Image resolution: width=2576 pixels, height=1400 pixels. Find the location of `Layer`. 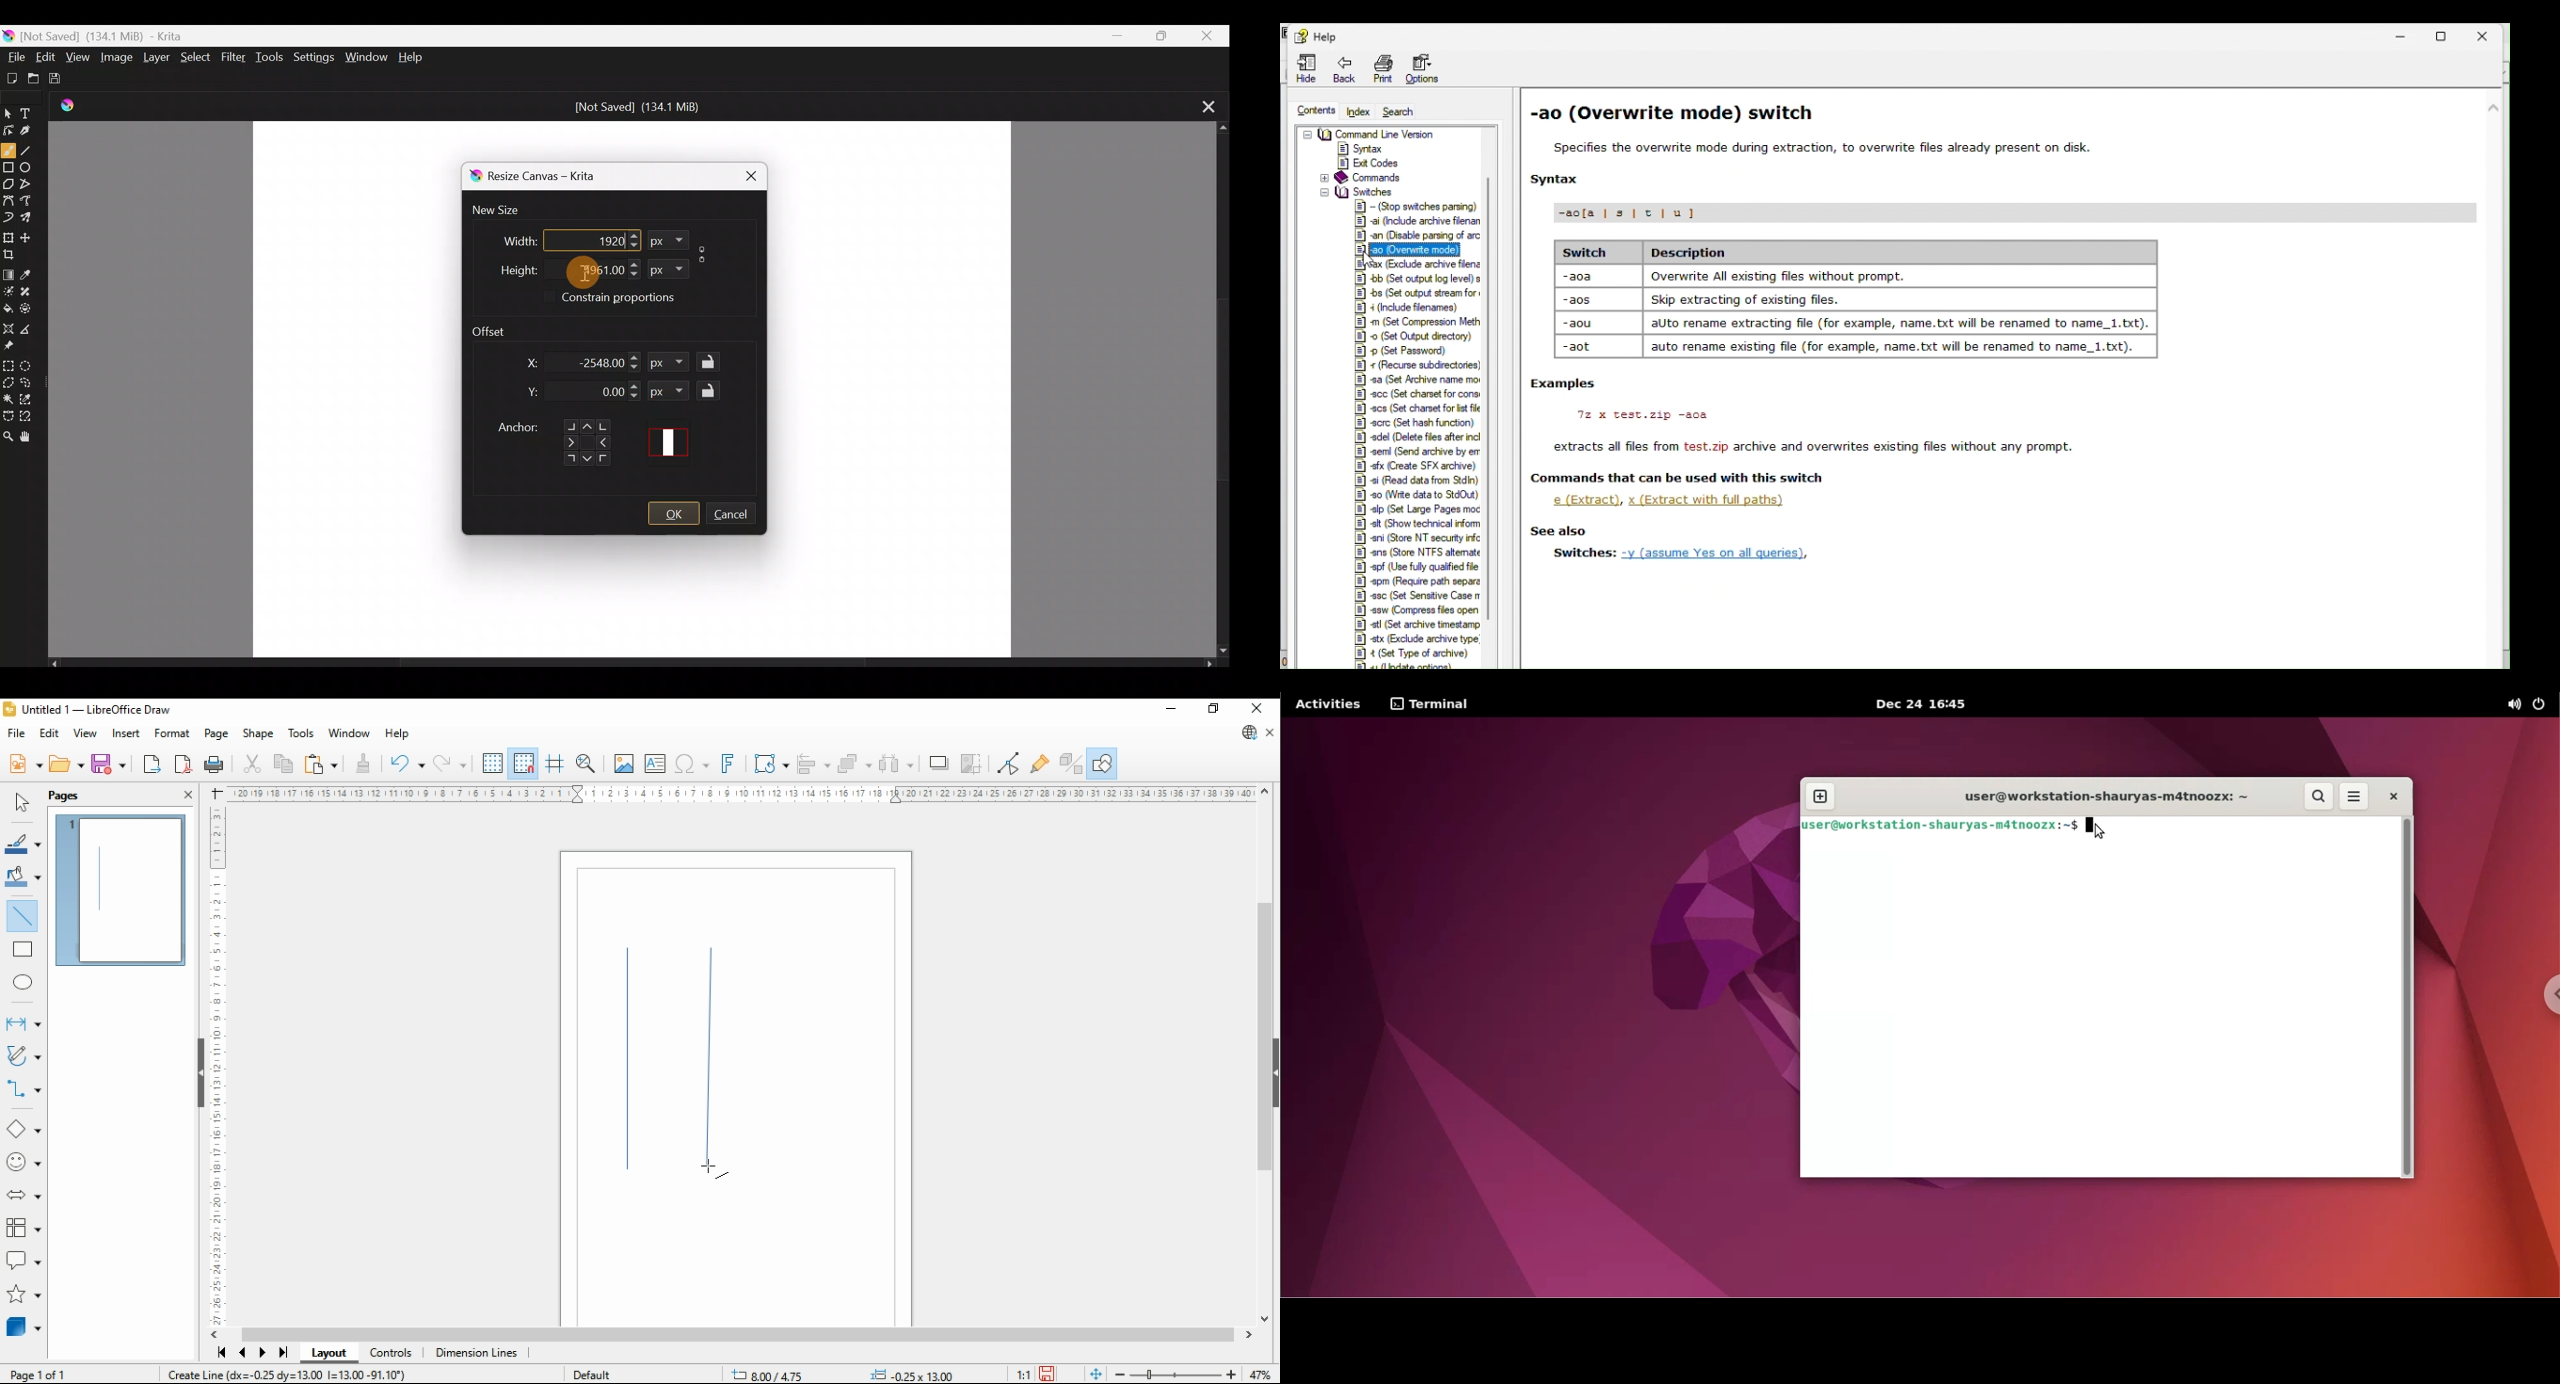

Layer is located at coordinates (158, 60).